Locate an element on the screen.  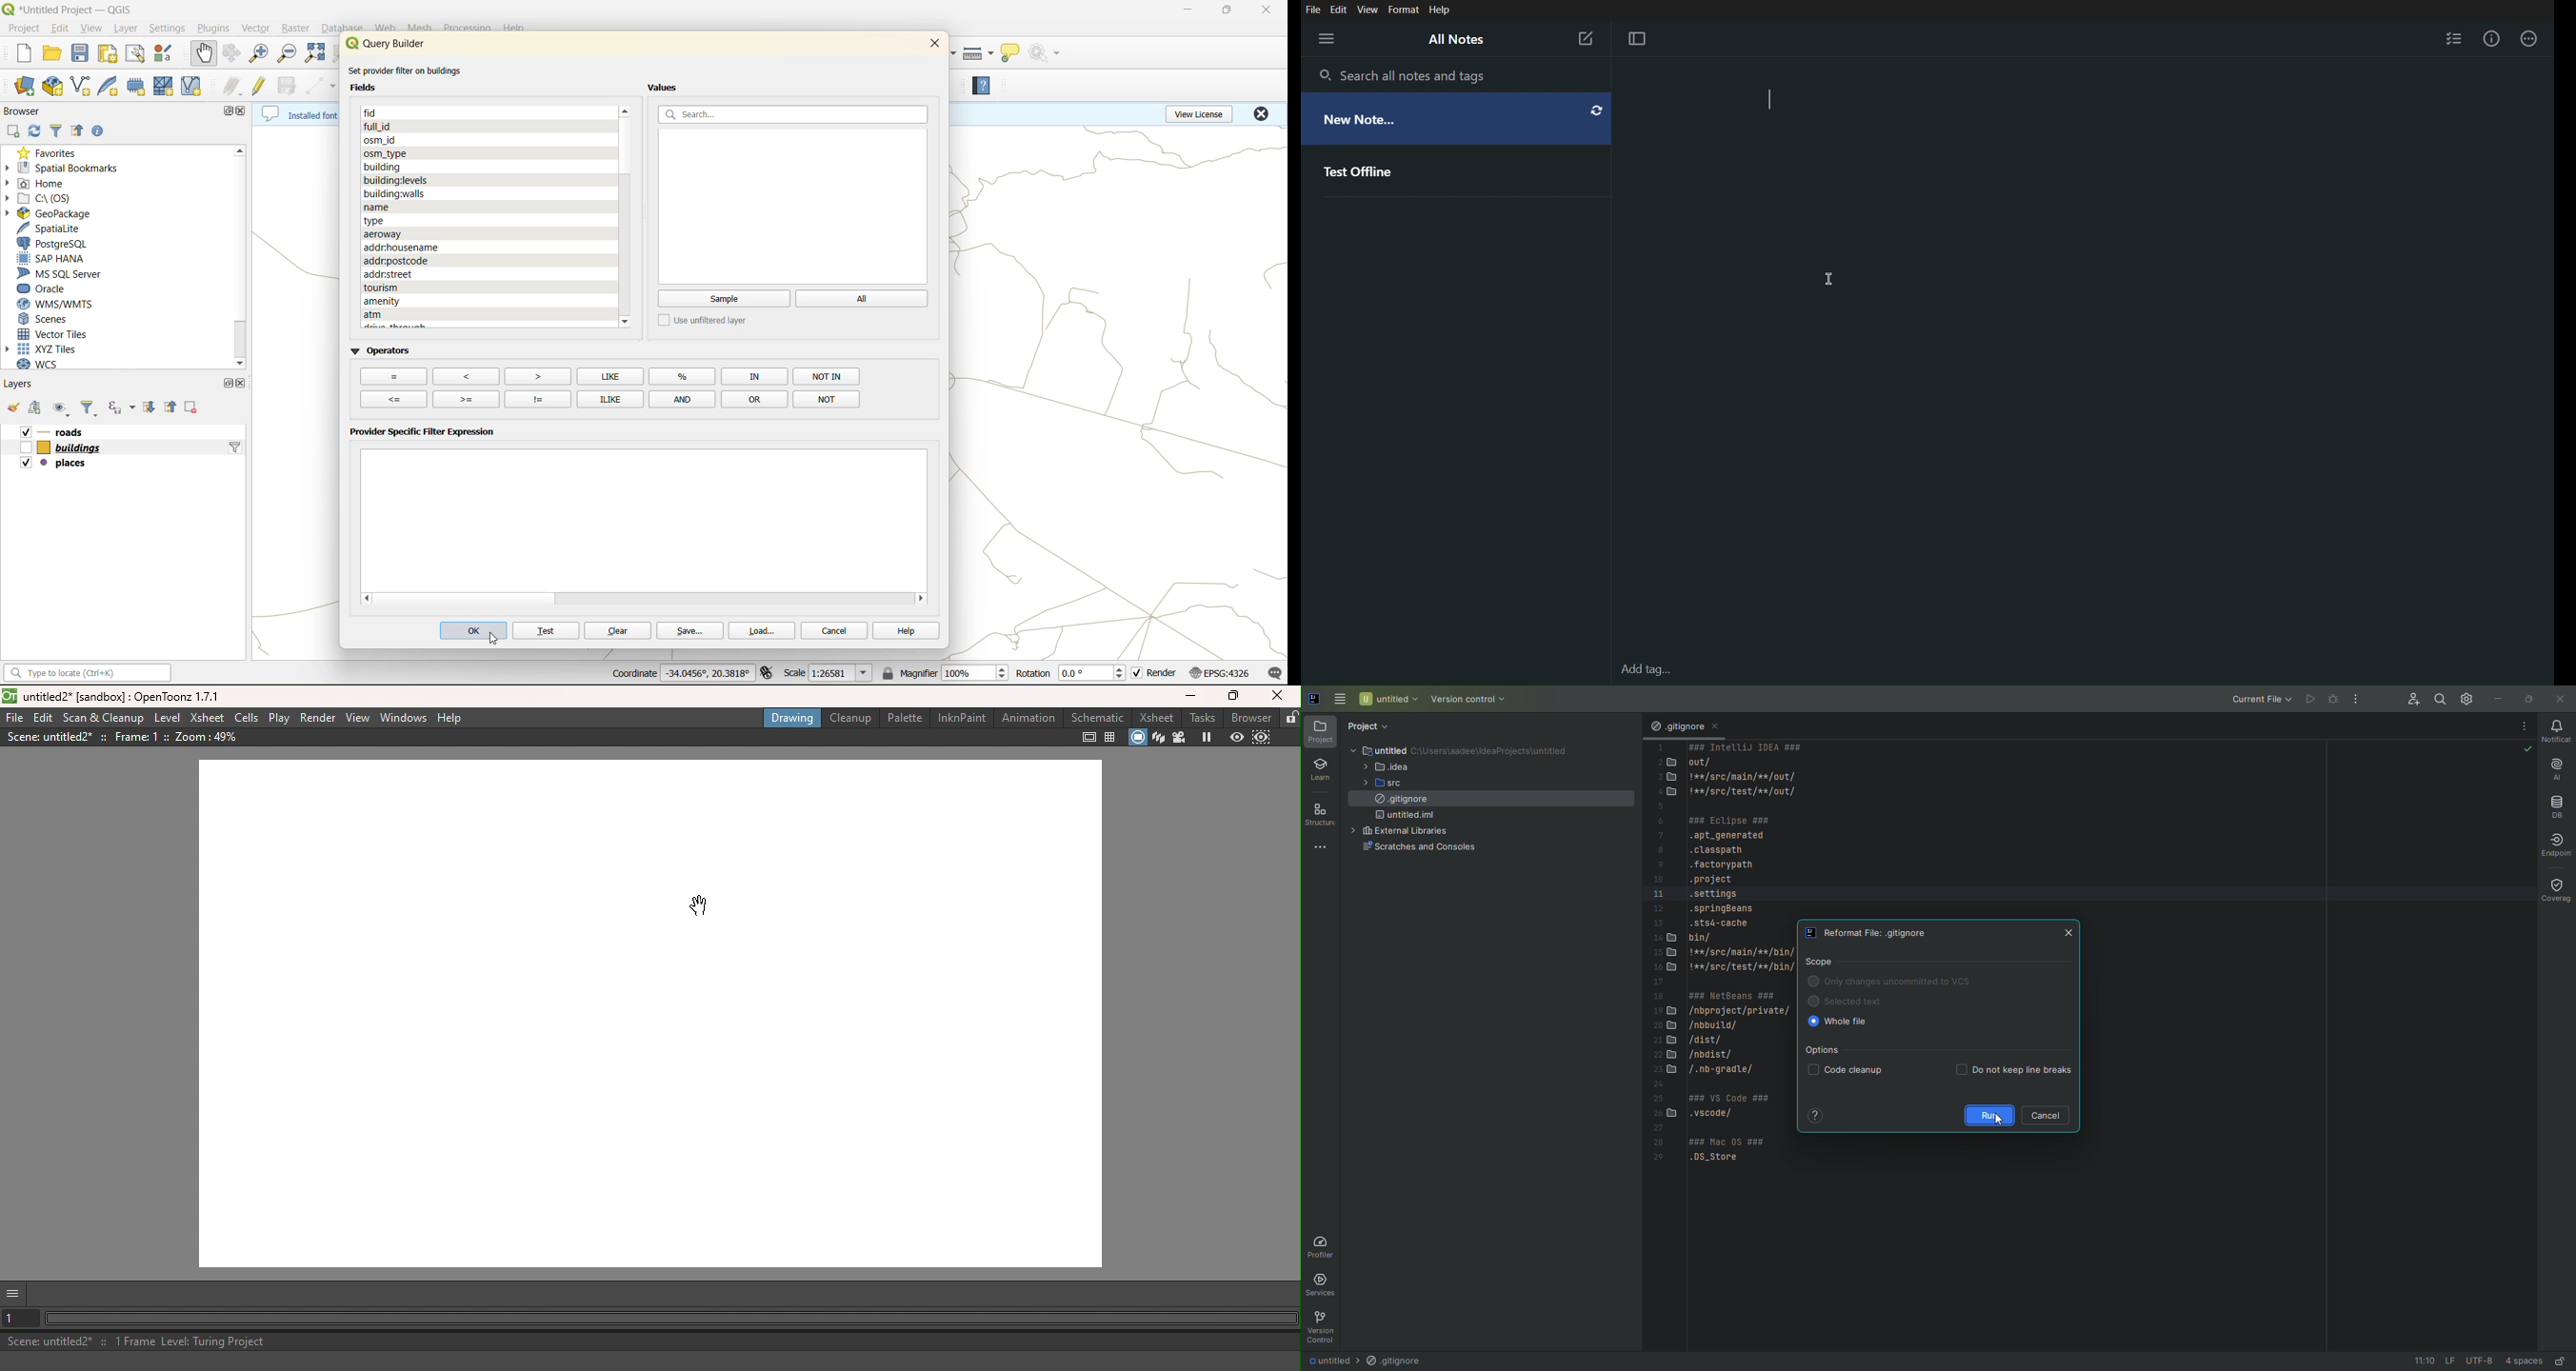
Focus Mode is located at coordinates (1642, 40).